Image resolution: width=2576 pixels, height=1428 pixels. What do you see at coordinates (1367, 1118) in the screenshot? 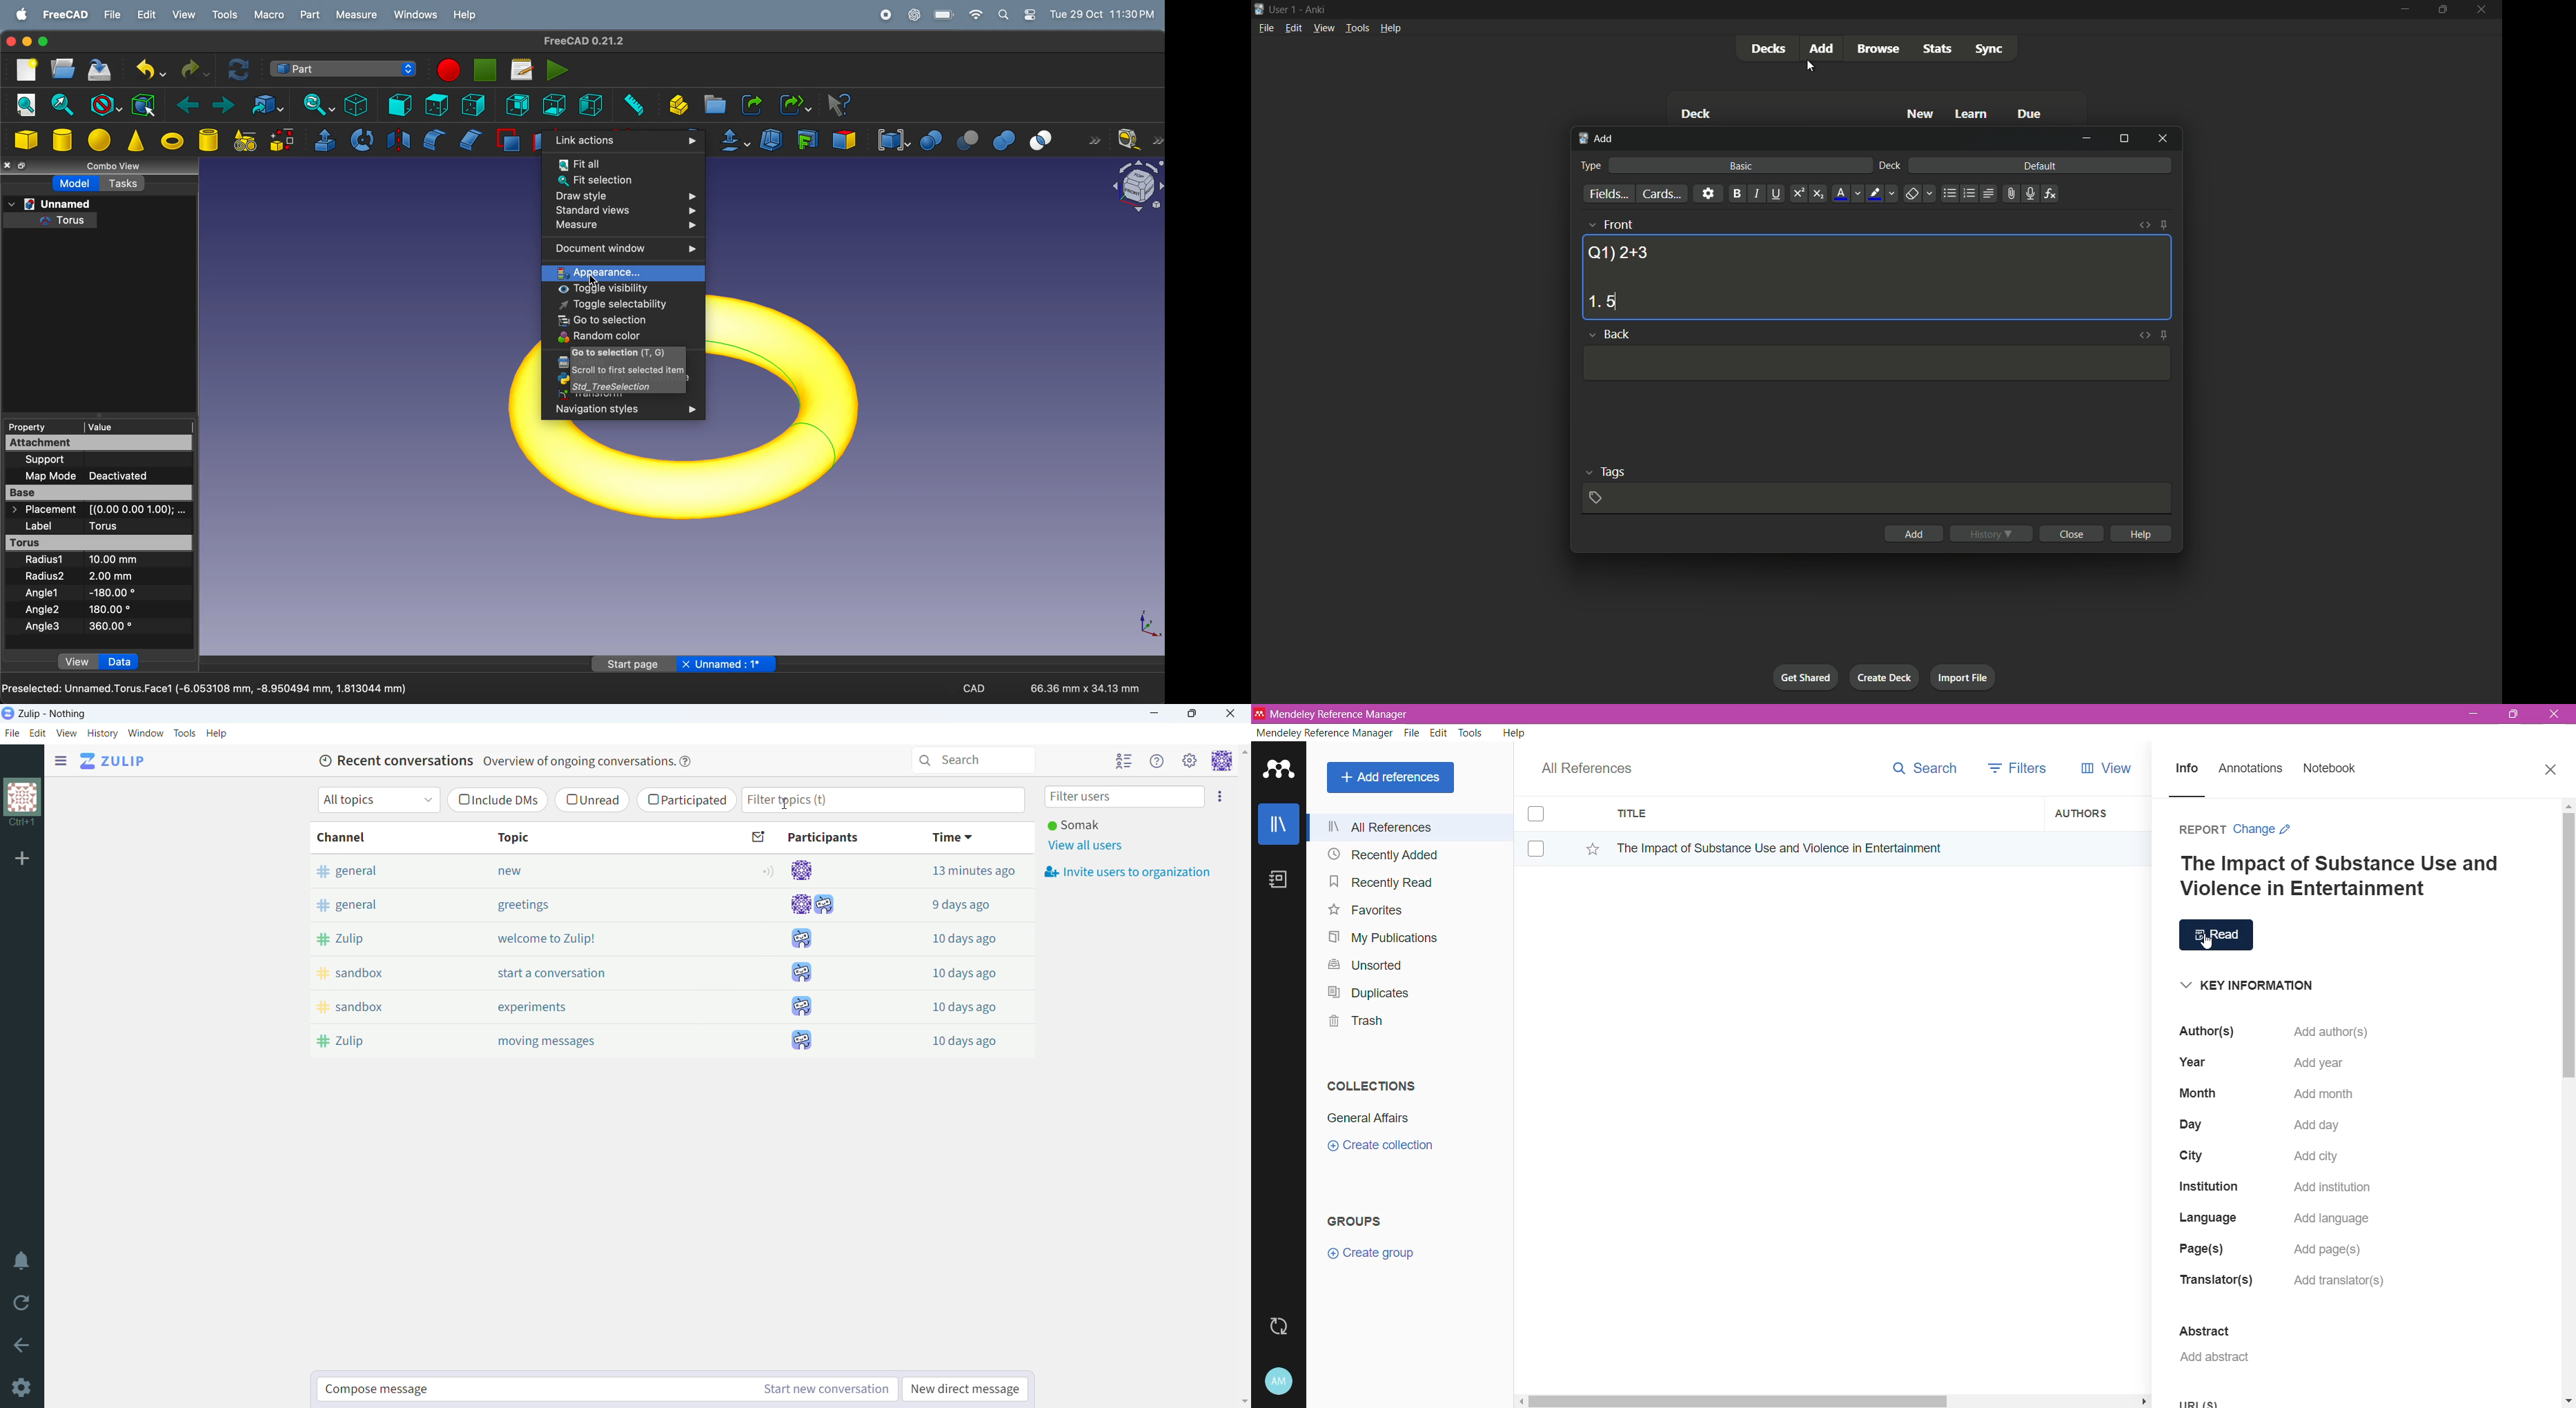
I see `Collection Name` at bounding box center [1367, 1118].